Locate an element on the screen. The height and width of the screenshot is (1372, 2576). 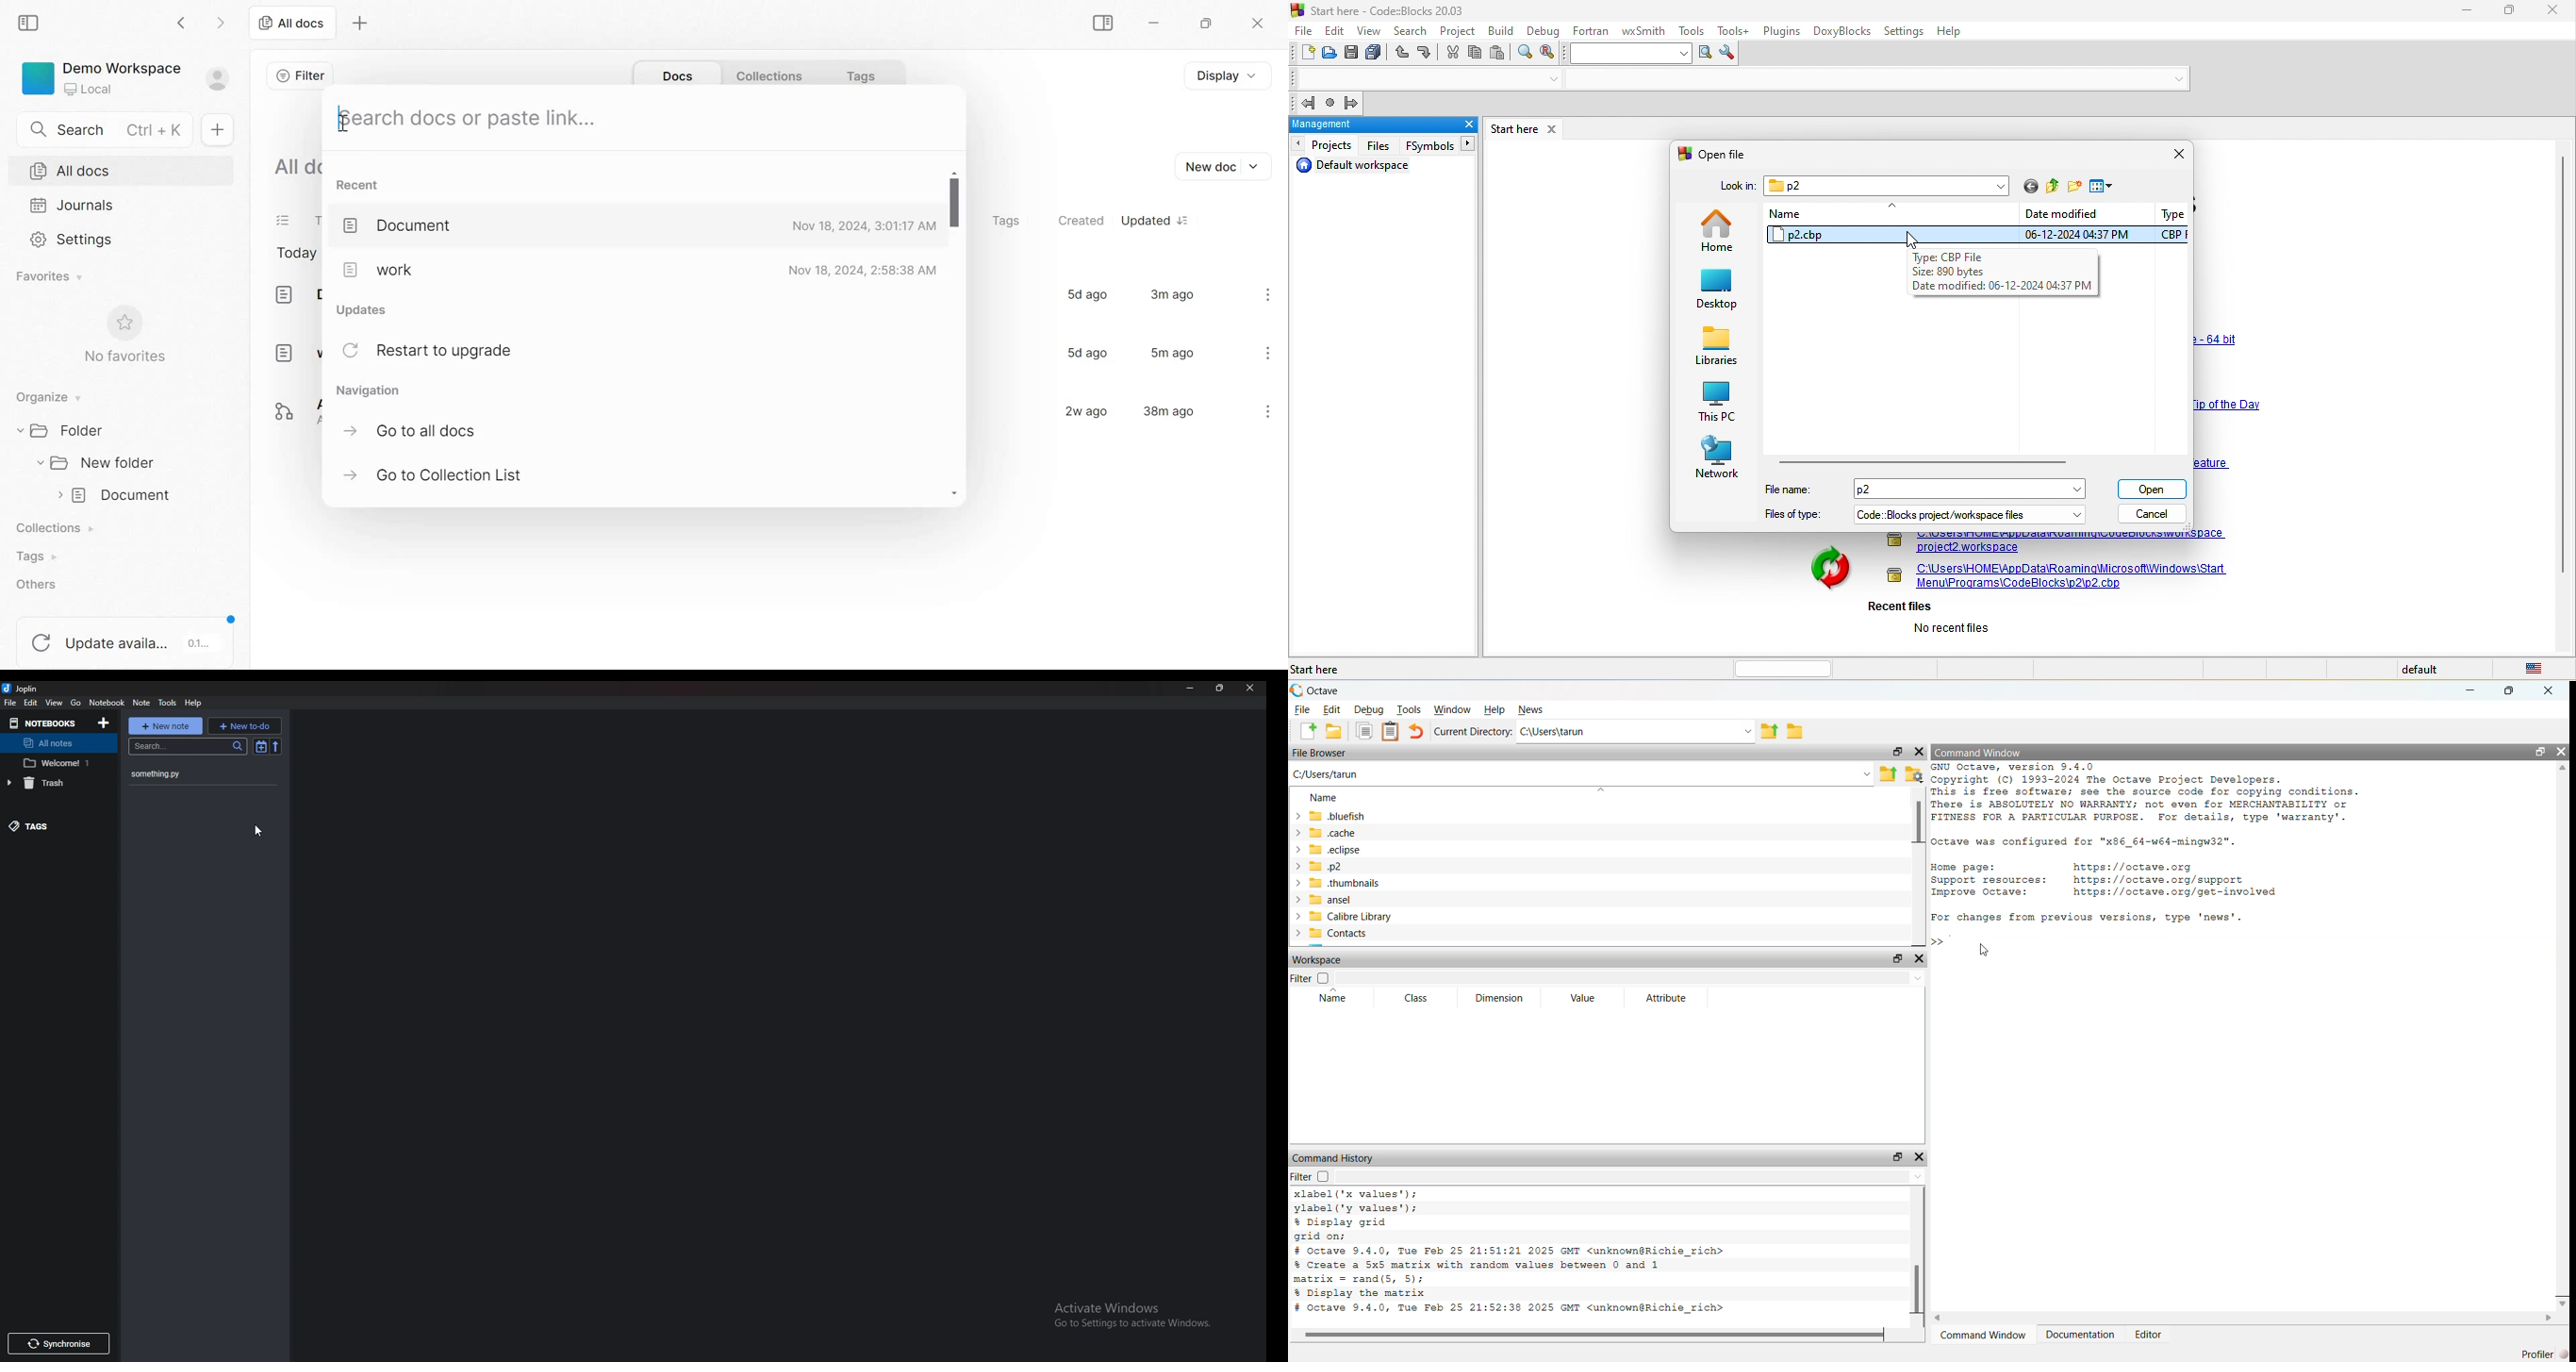
Synchronize is located at coordinates (58, 1344).